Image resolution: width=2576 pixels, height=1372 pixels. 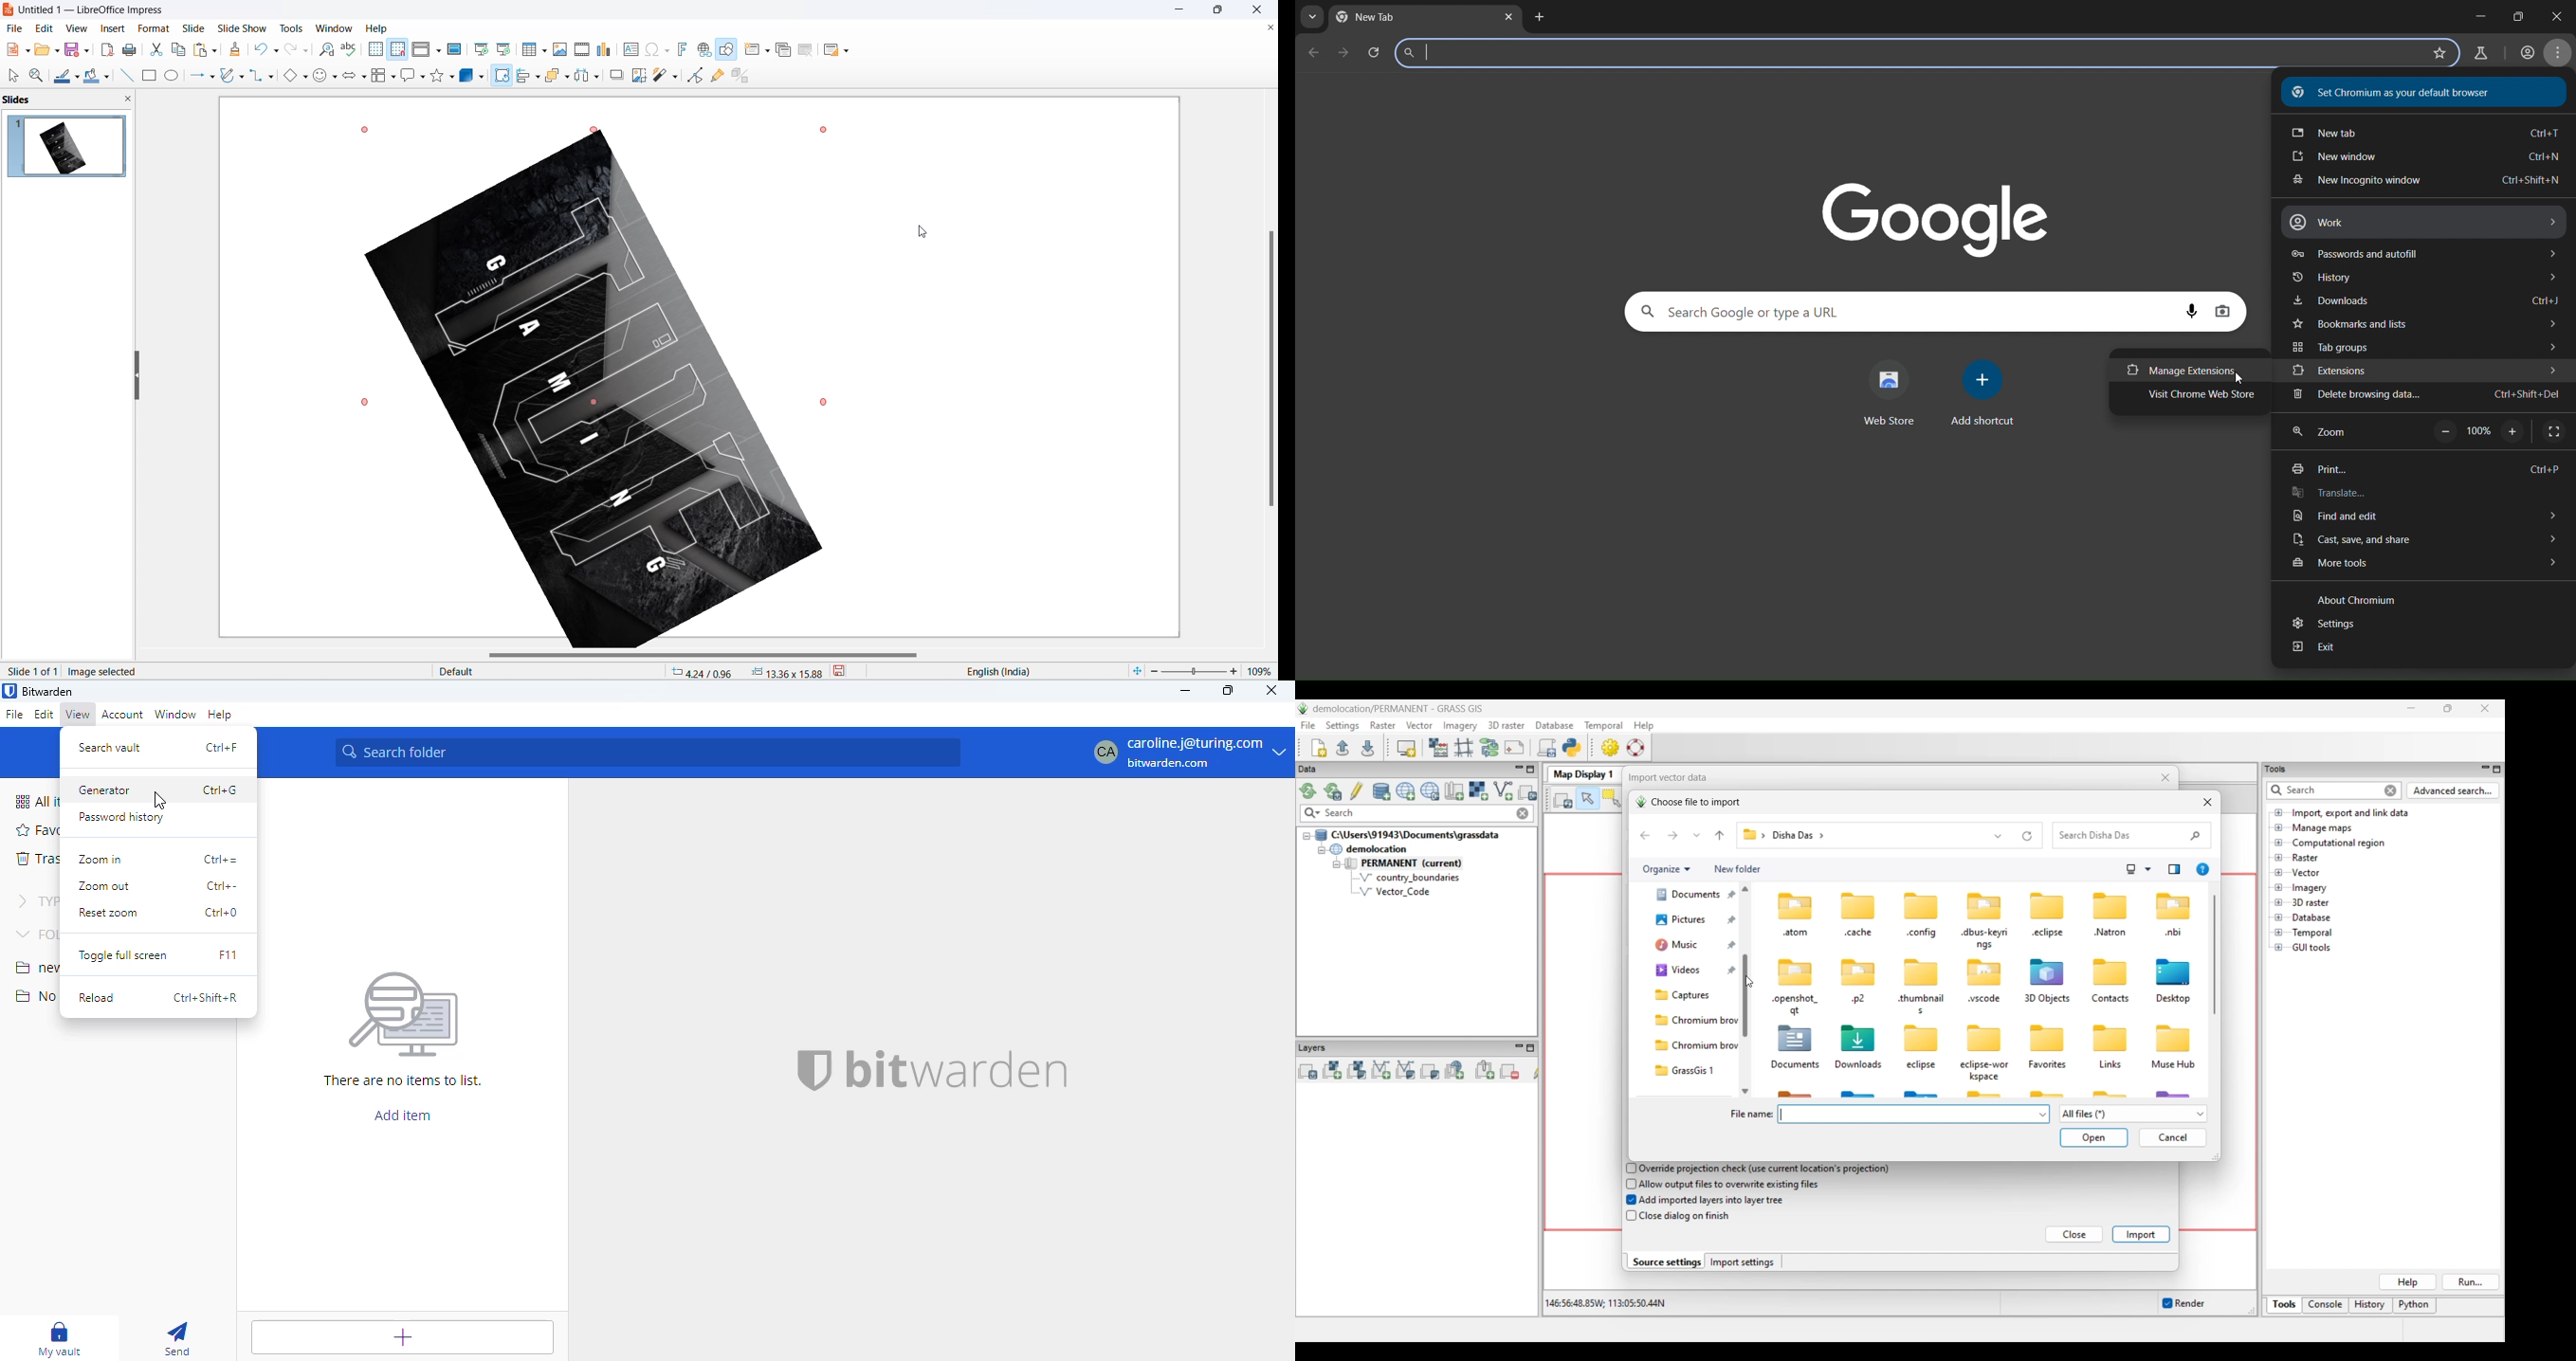 I want to click on horizontal scroll bar, so click(x=707, y=656).